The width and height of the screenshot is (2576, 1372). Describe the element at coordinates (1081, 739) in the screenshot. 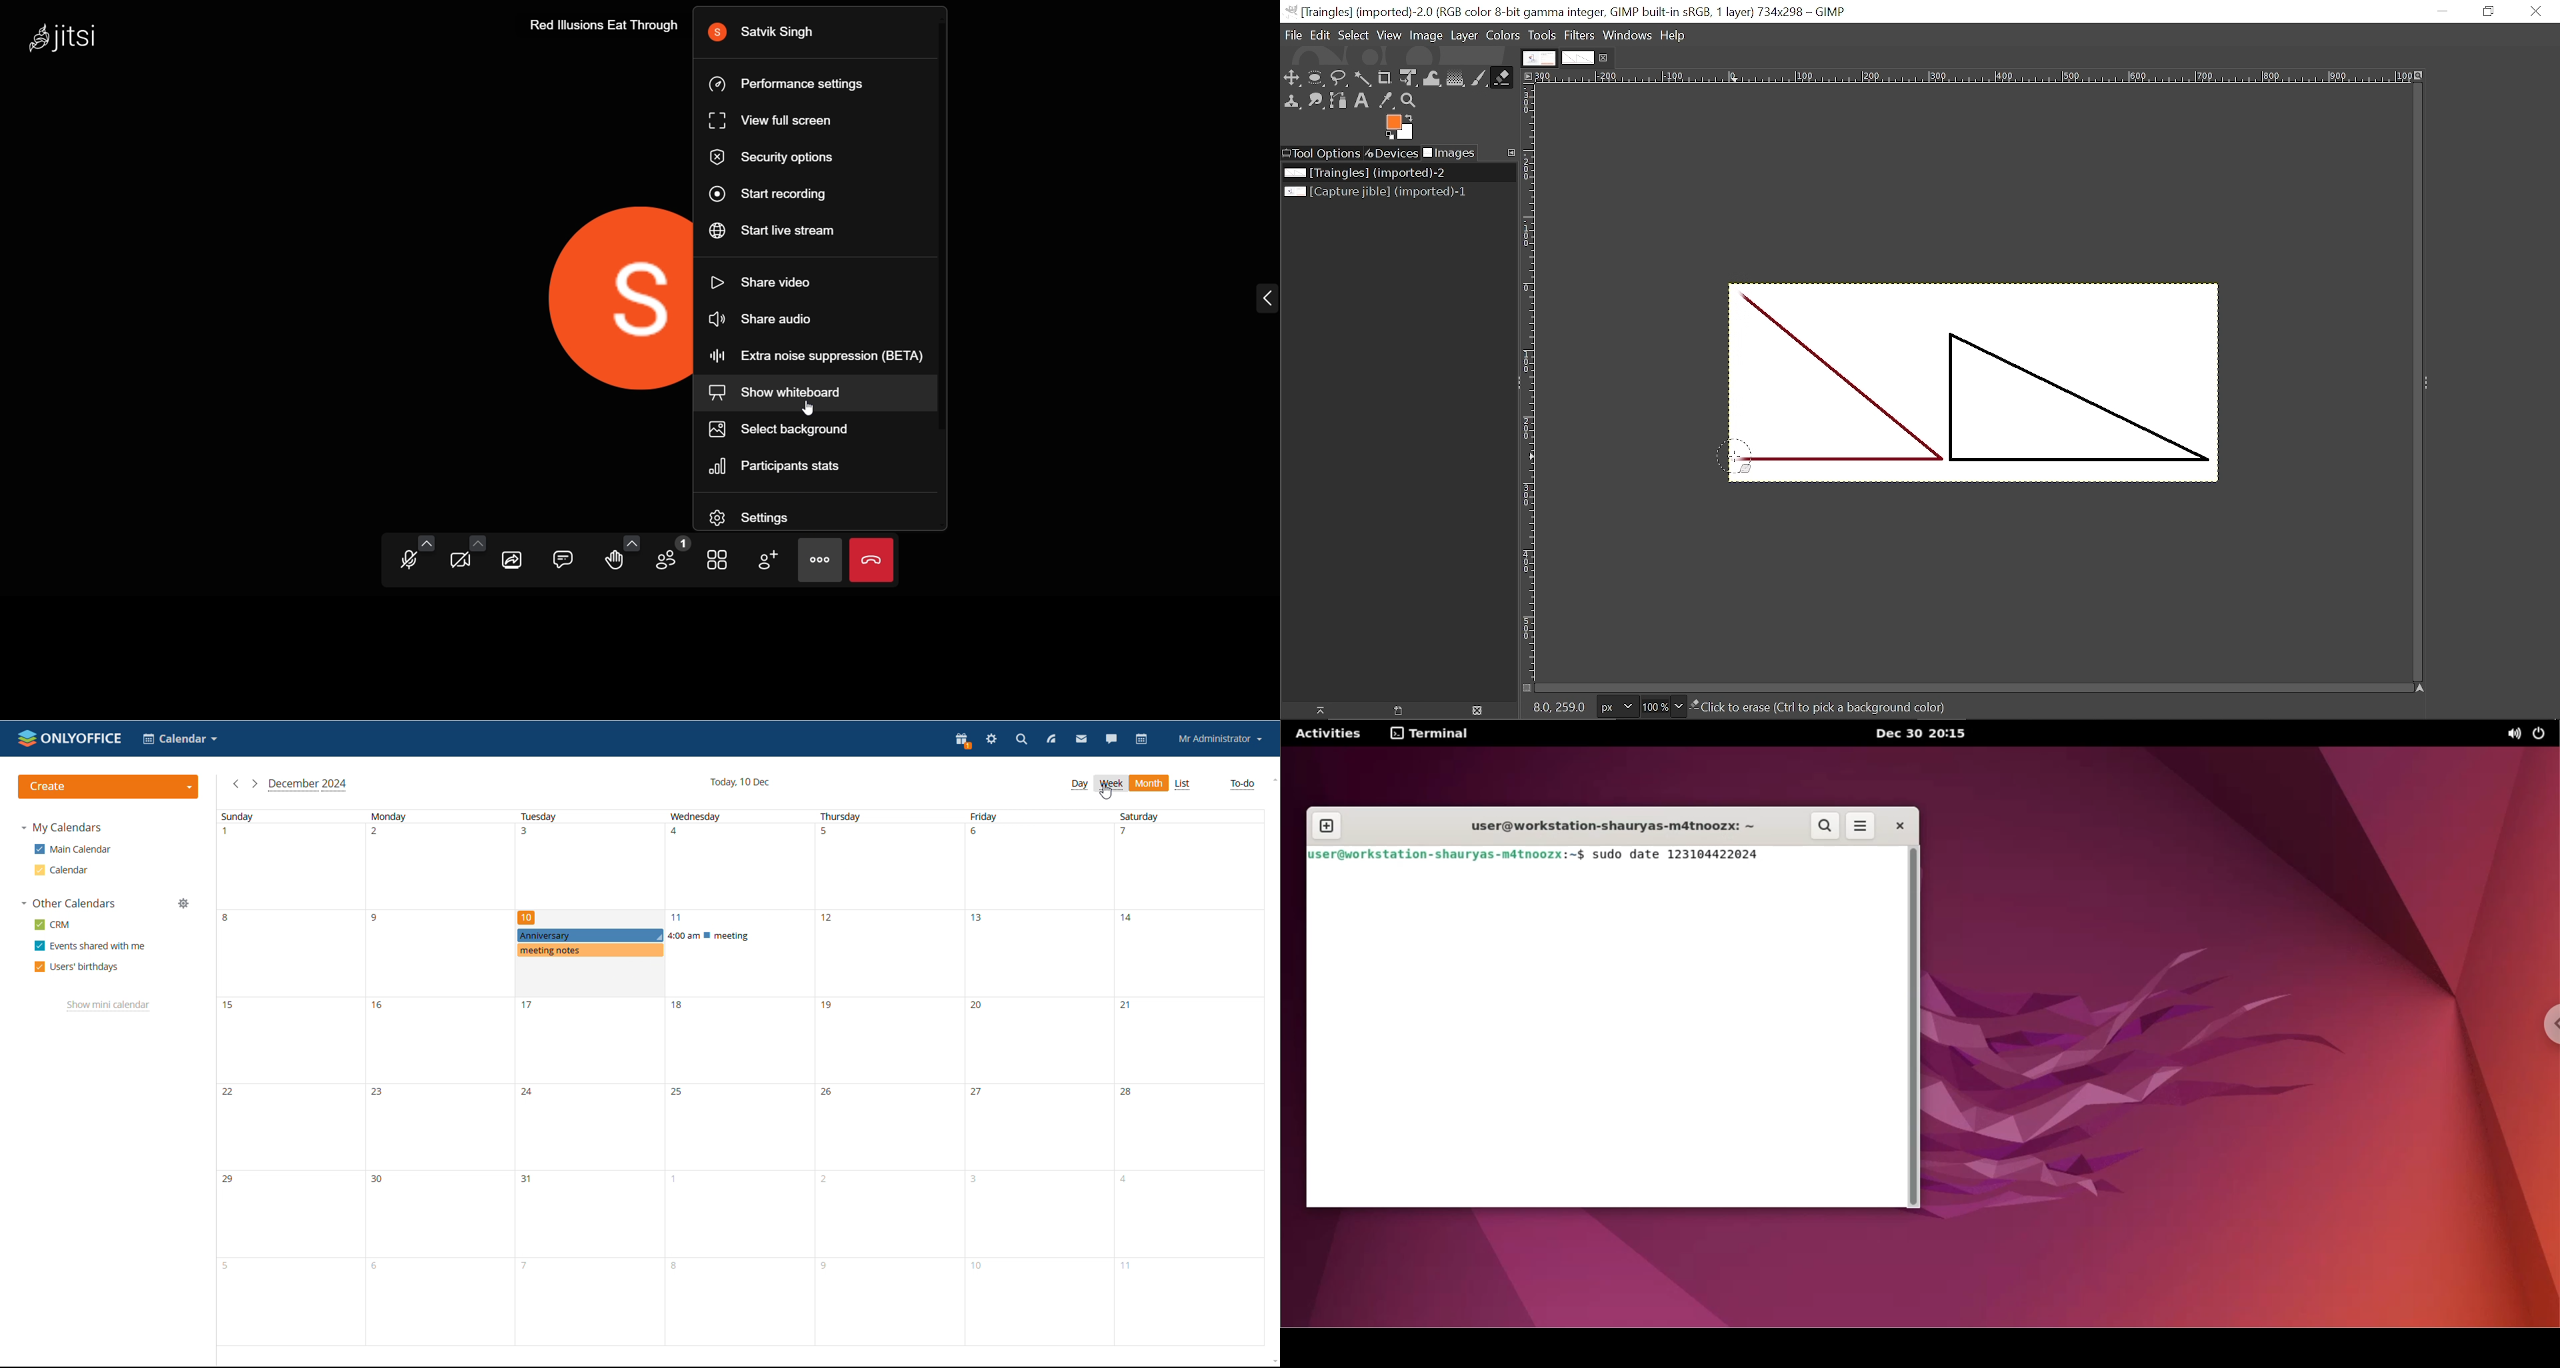

I see `mail` at that location.